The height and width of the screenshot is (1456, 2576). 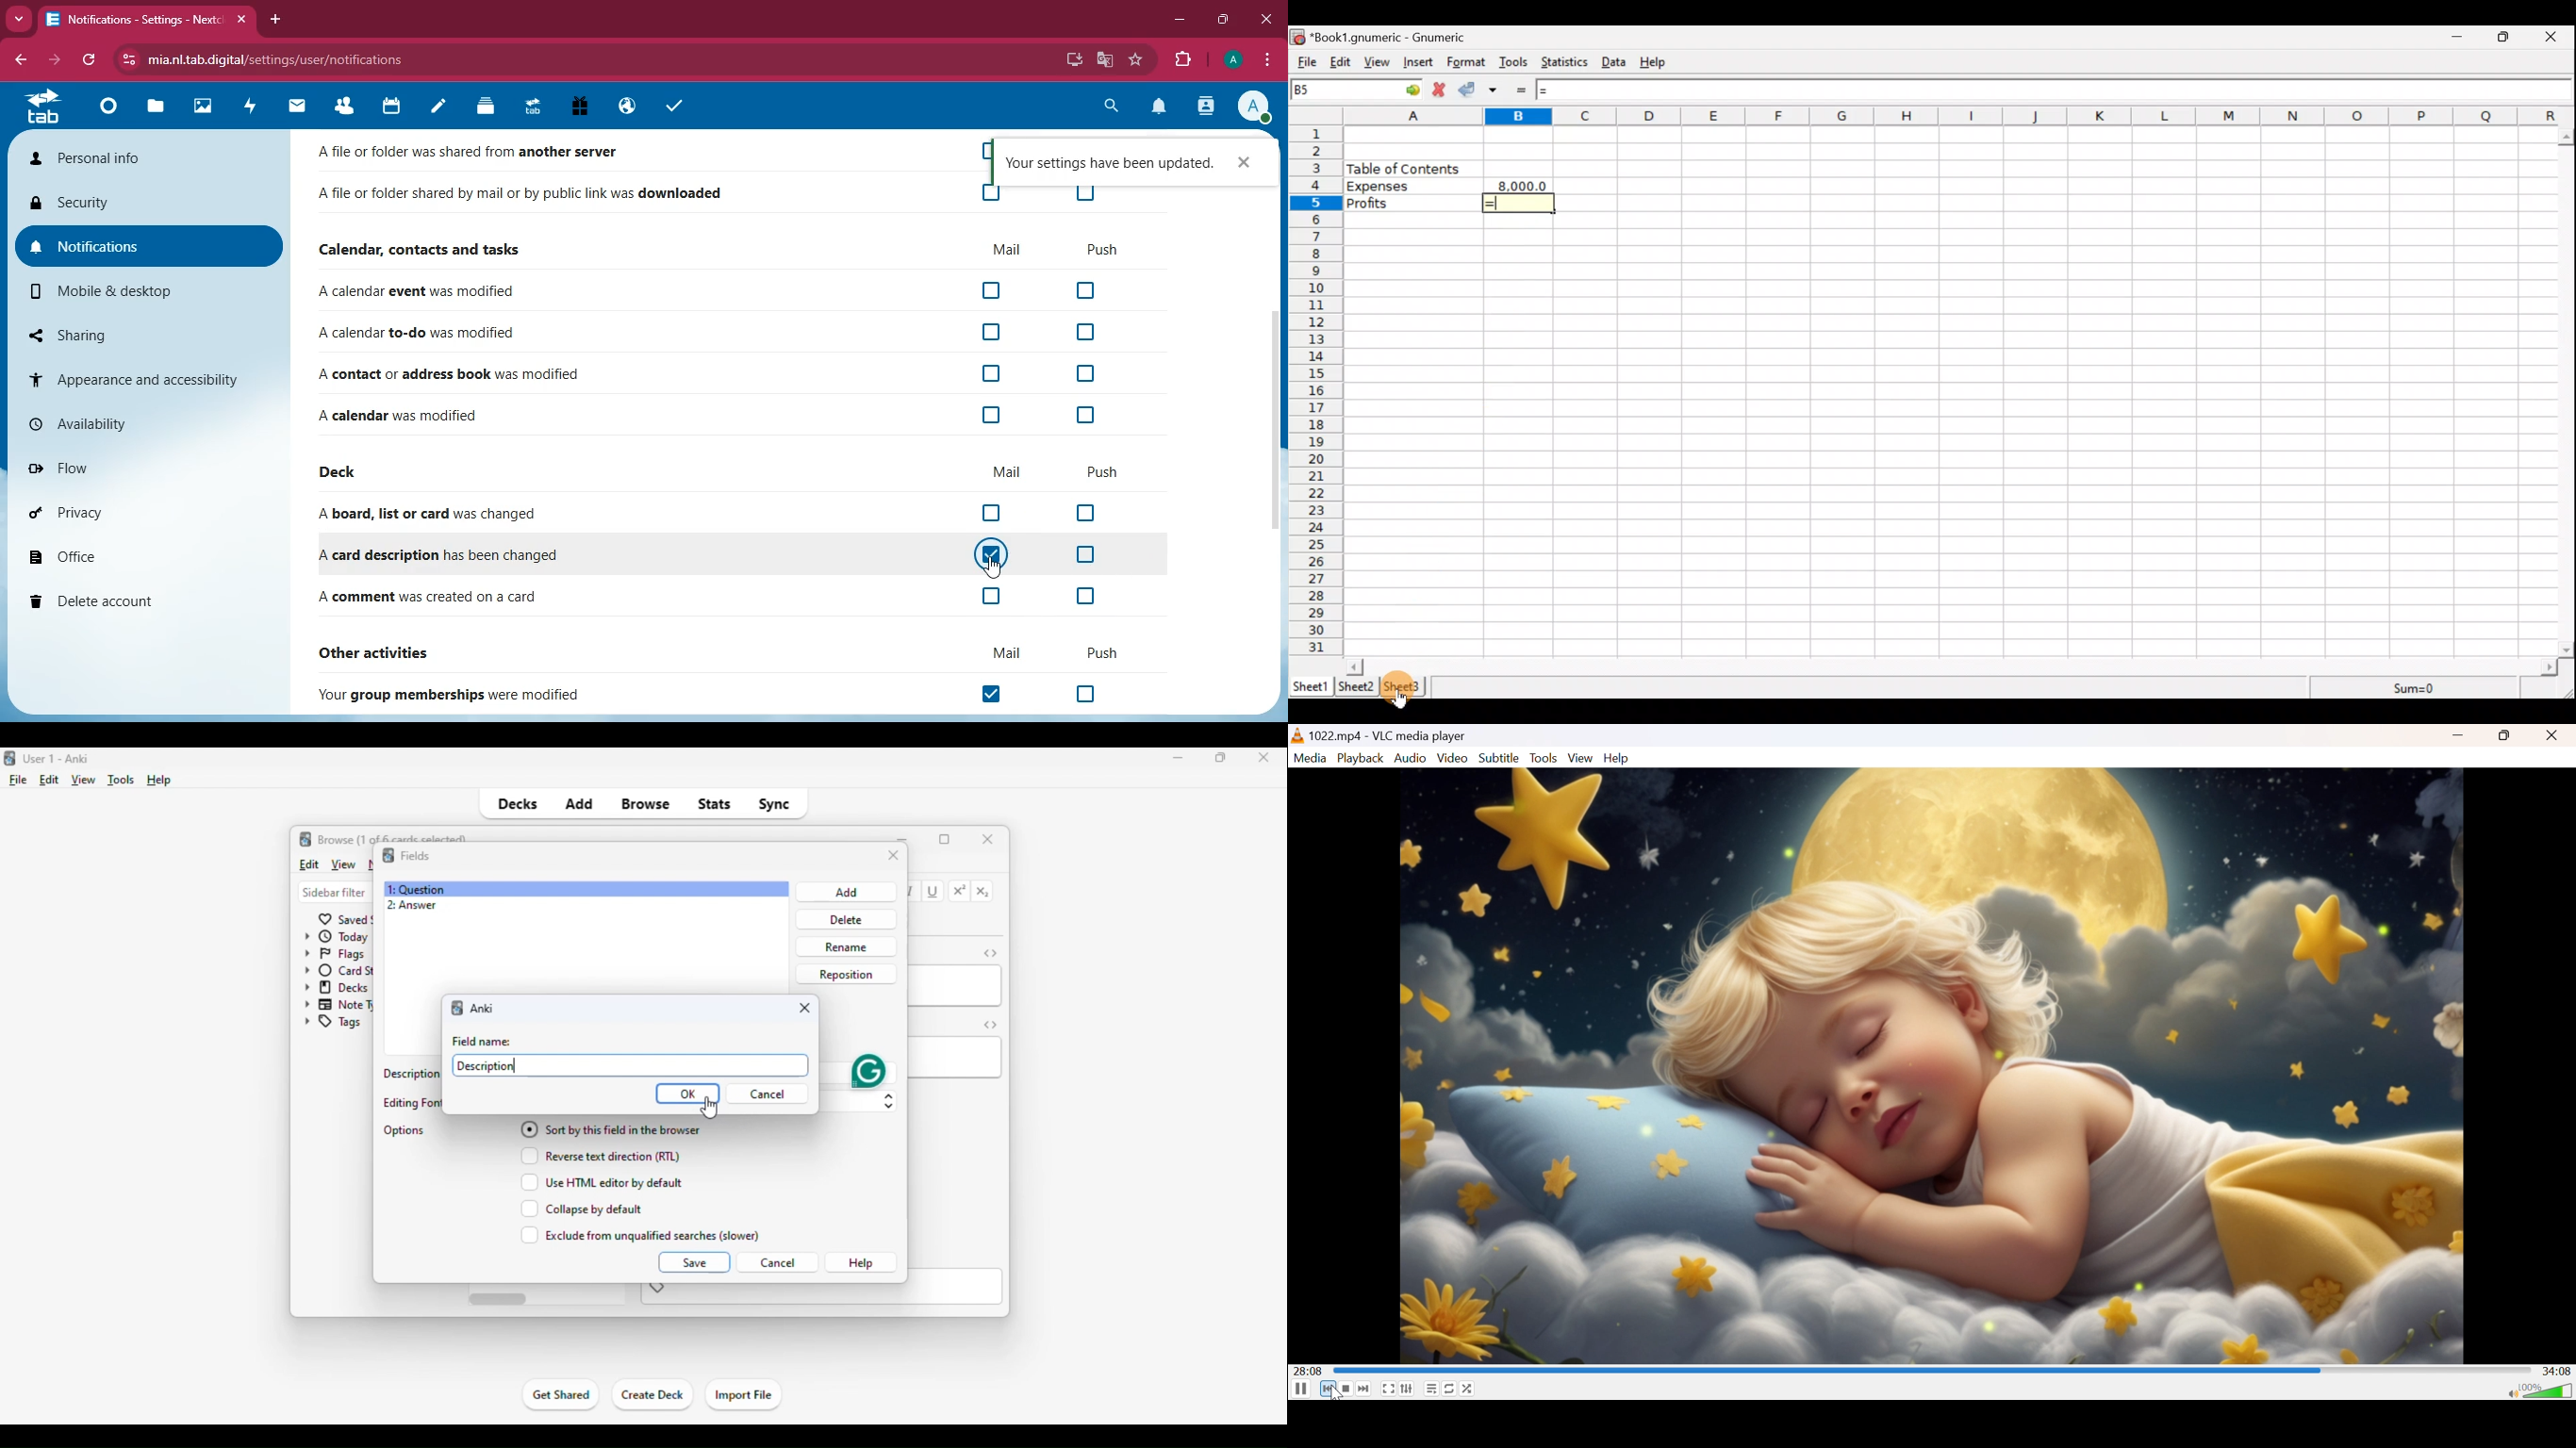 What do you see at coordinates (415, 855) in the screenshot?
I see `fields` at bounding box center [415, 855].